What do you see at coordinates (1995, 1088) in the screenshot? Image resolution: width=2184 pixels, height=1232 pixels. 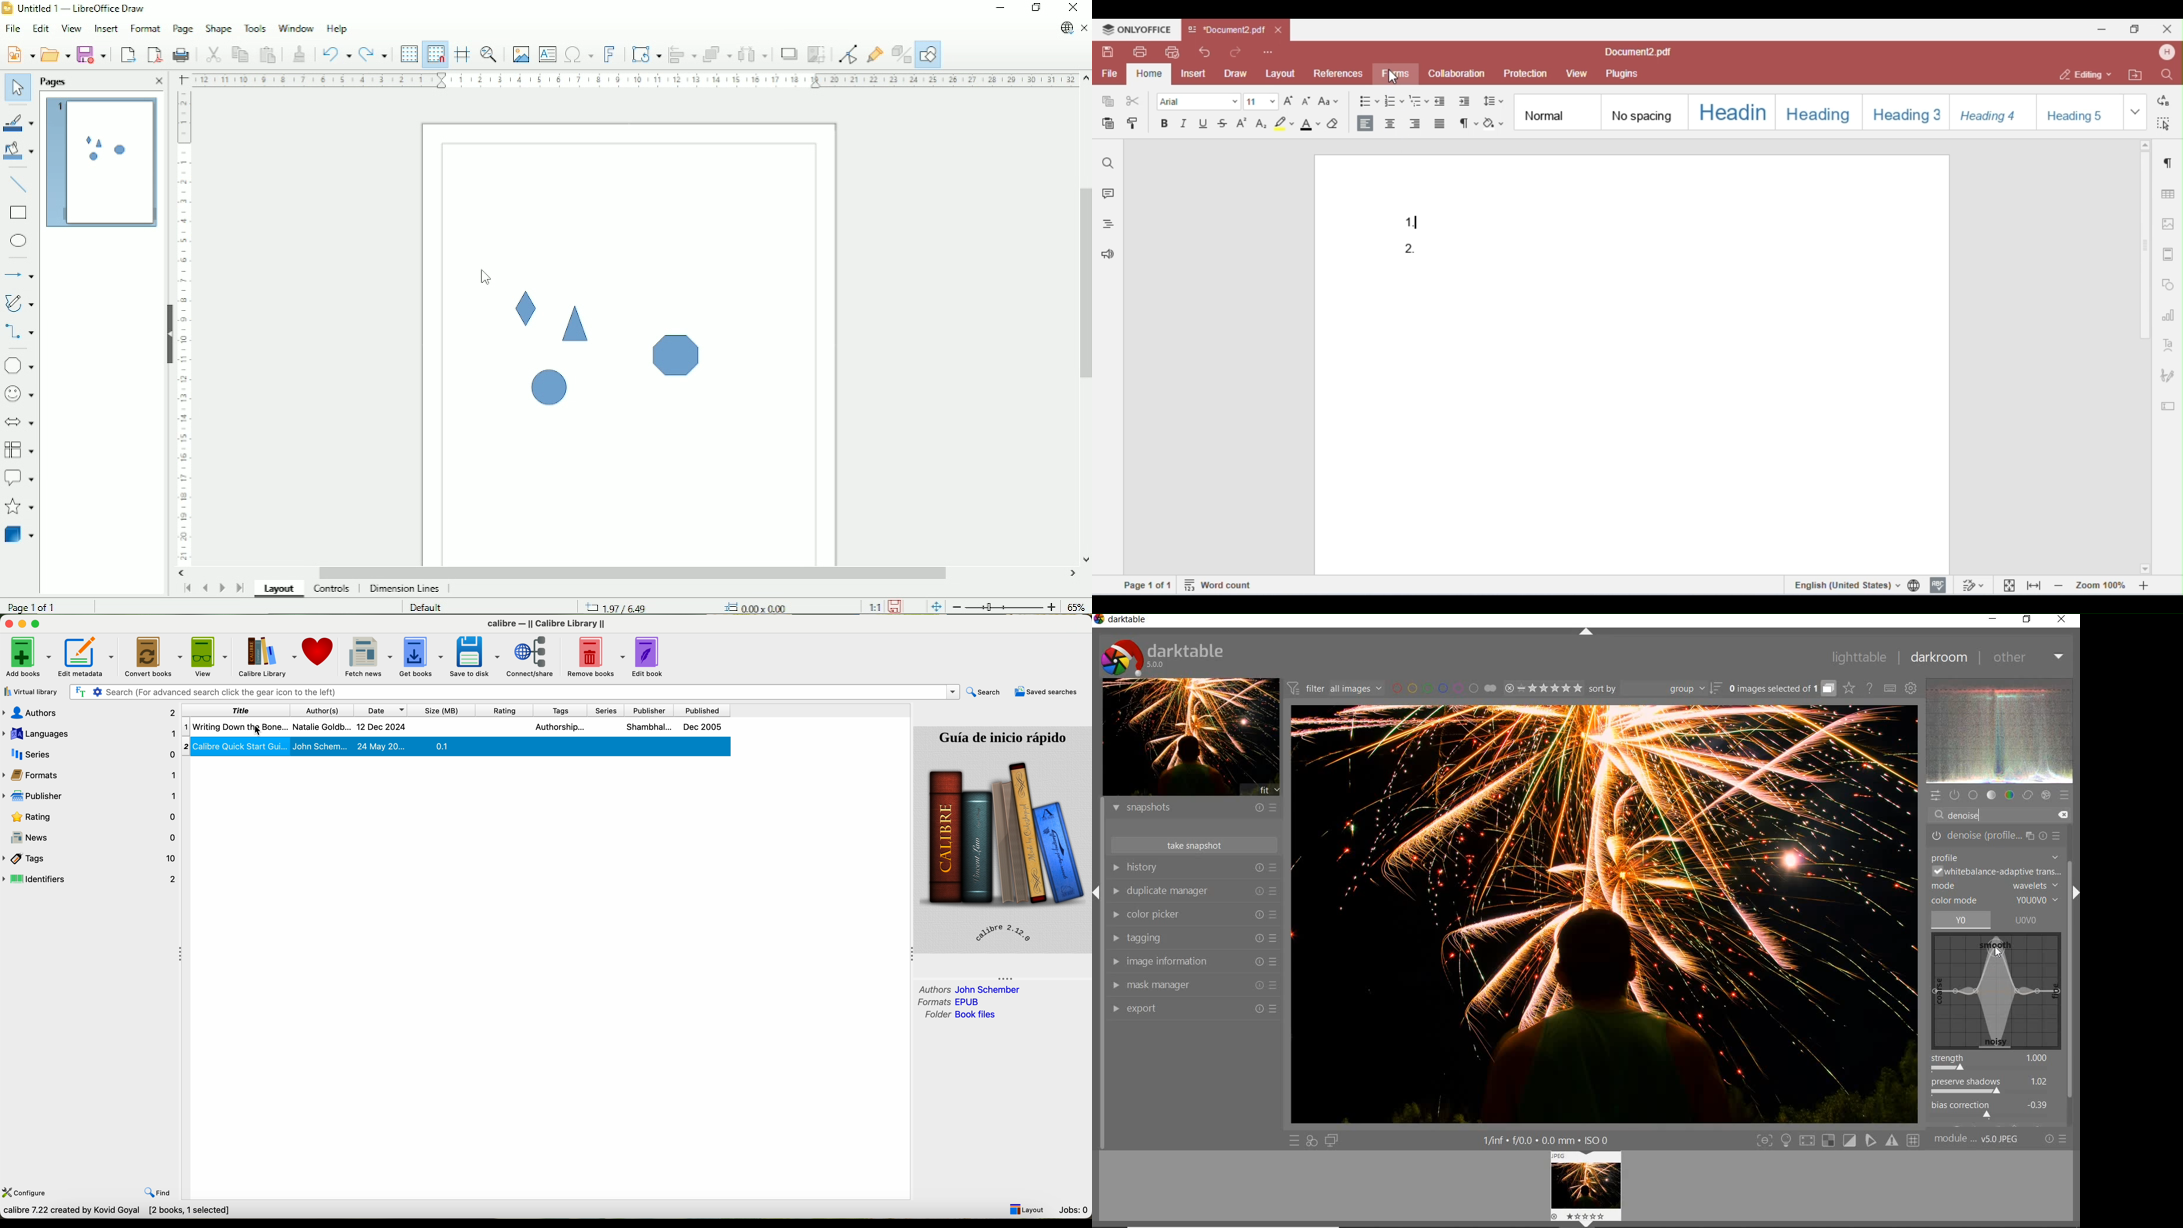 I see `preserve shadows` at bounding box center [1995, 1088].